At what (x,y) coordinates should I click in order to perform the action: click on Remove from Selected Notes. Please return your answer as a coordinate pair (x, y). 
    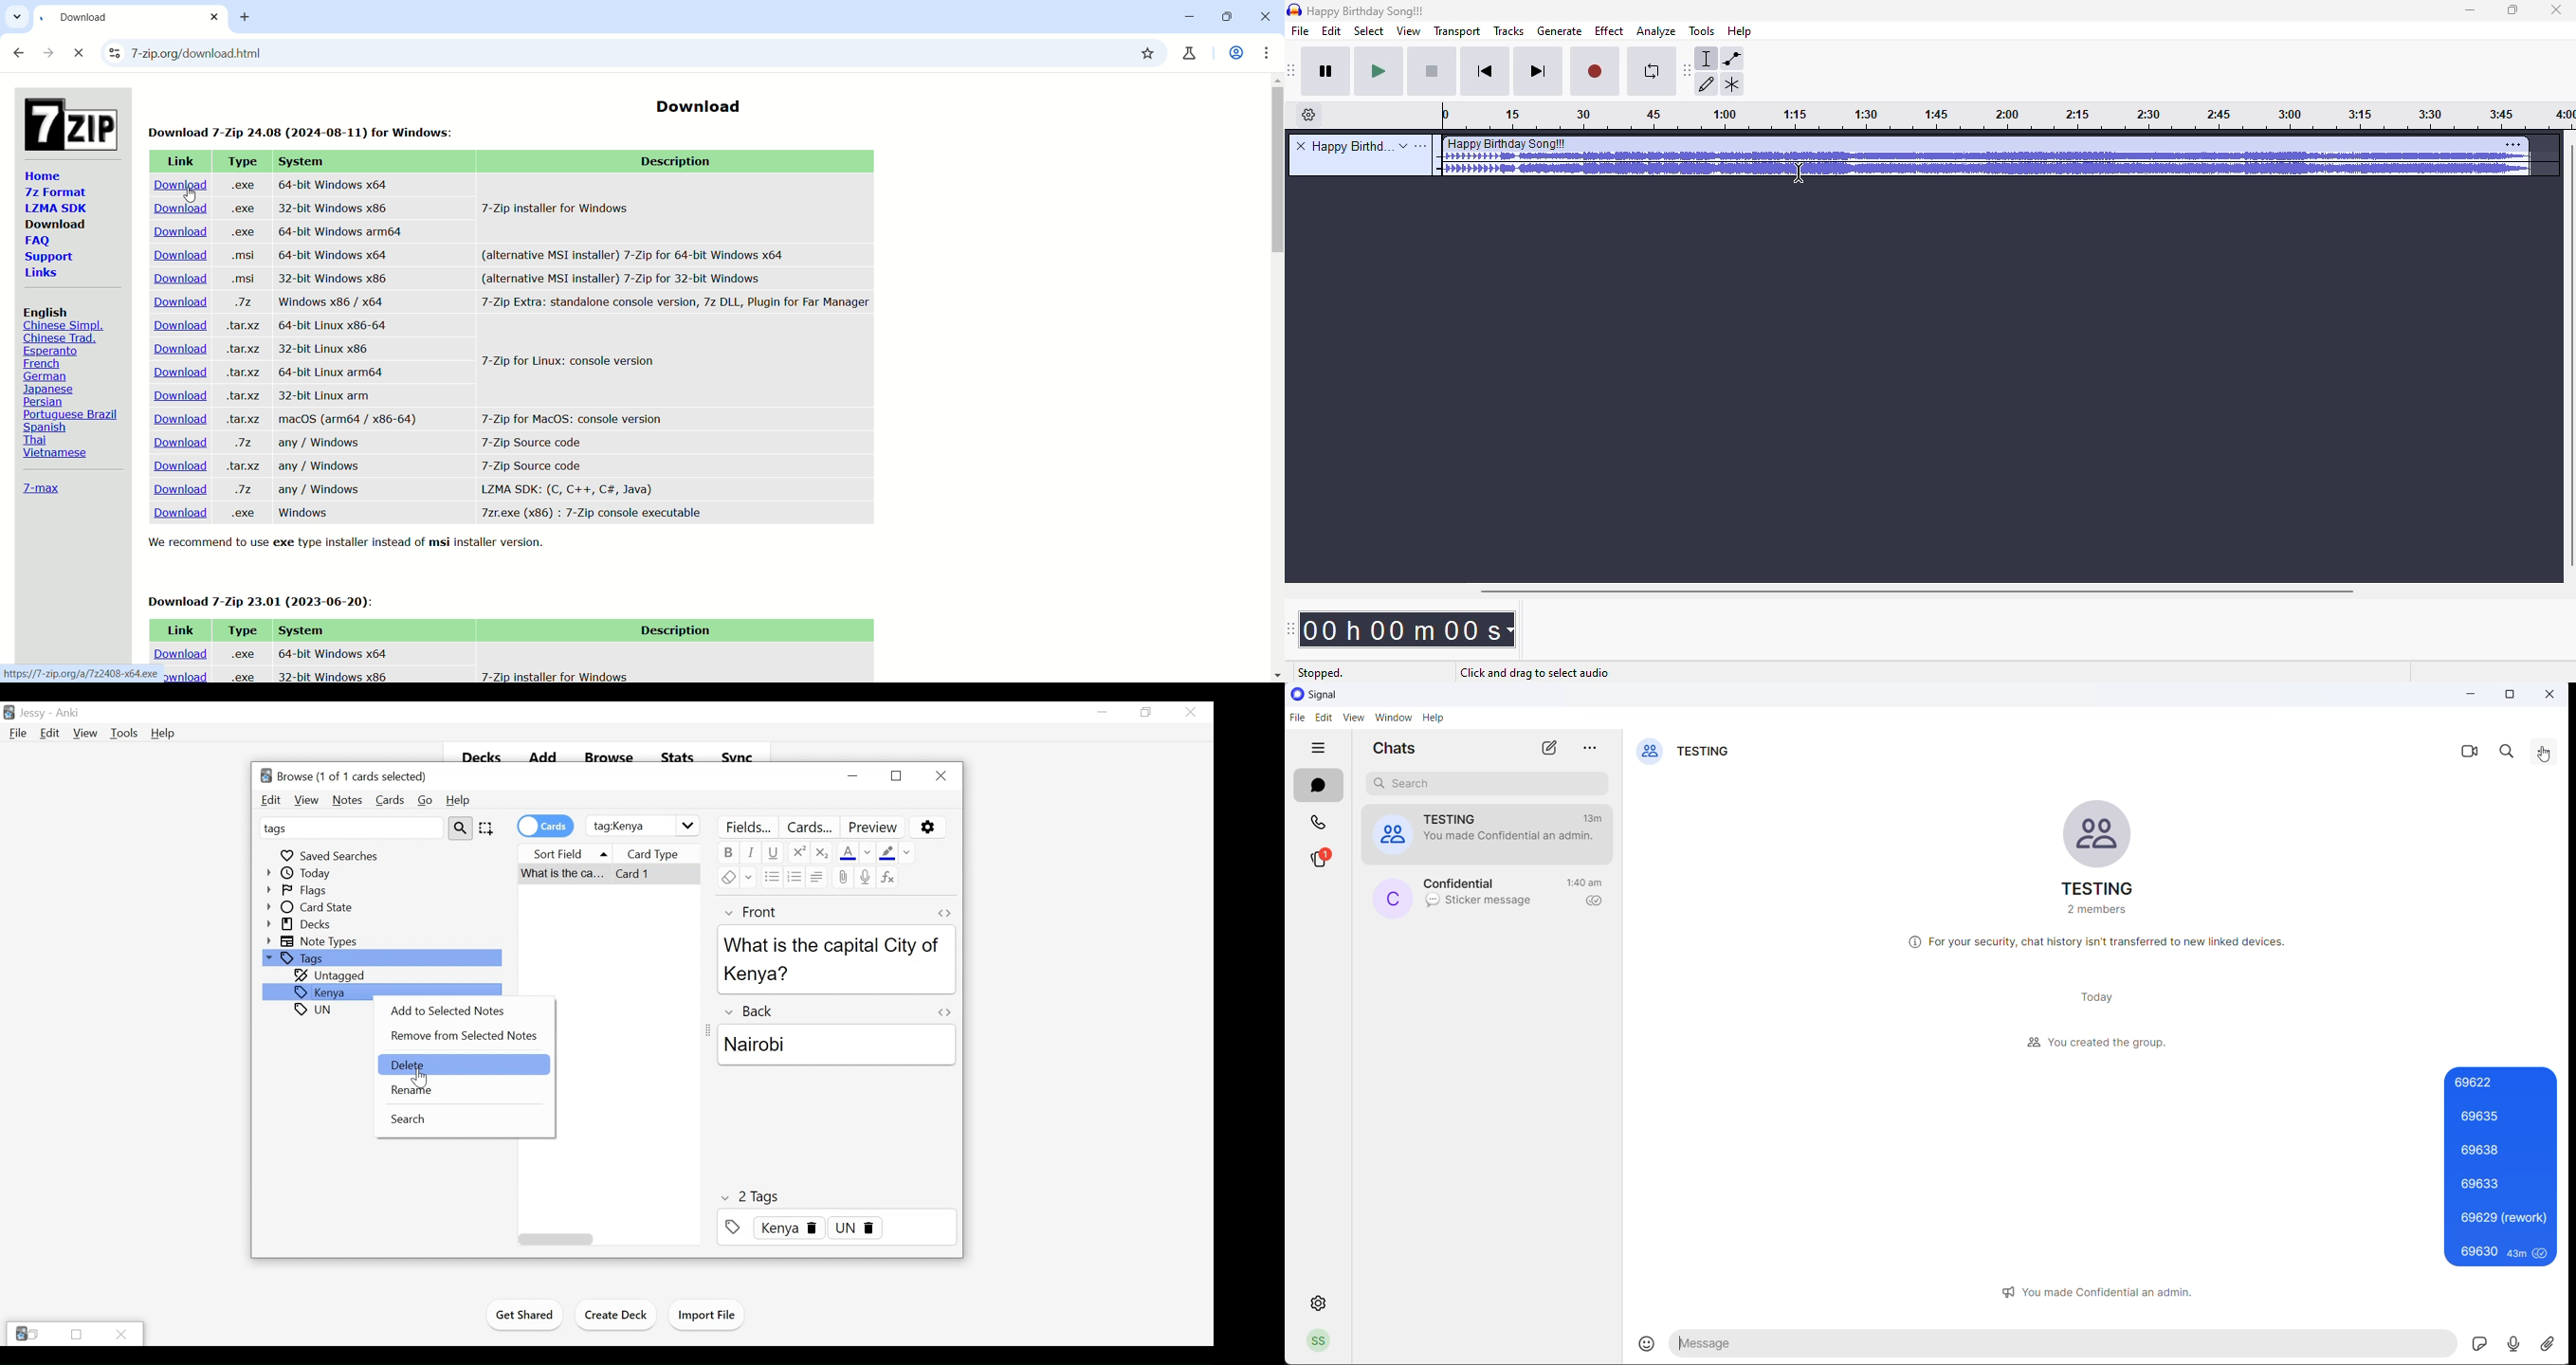
    Looking at the image, I should click on (463, 1036).